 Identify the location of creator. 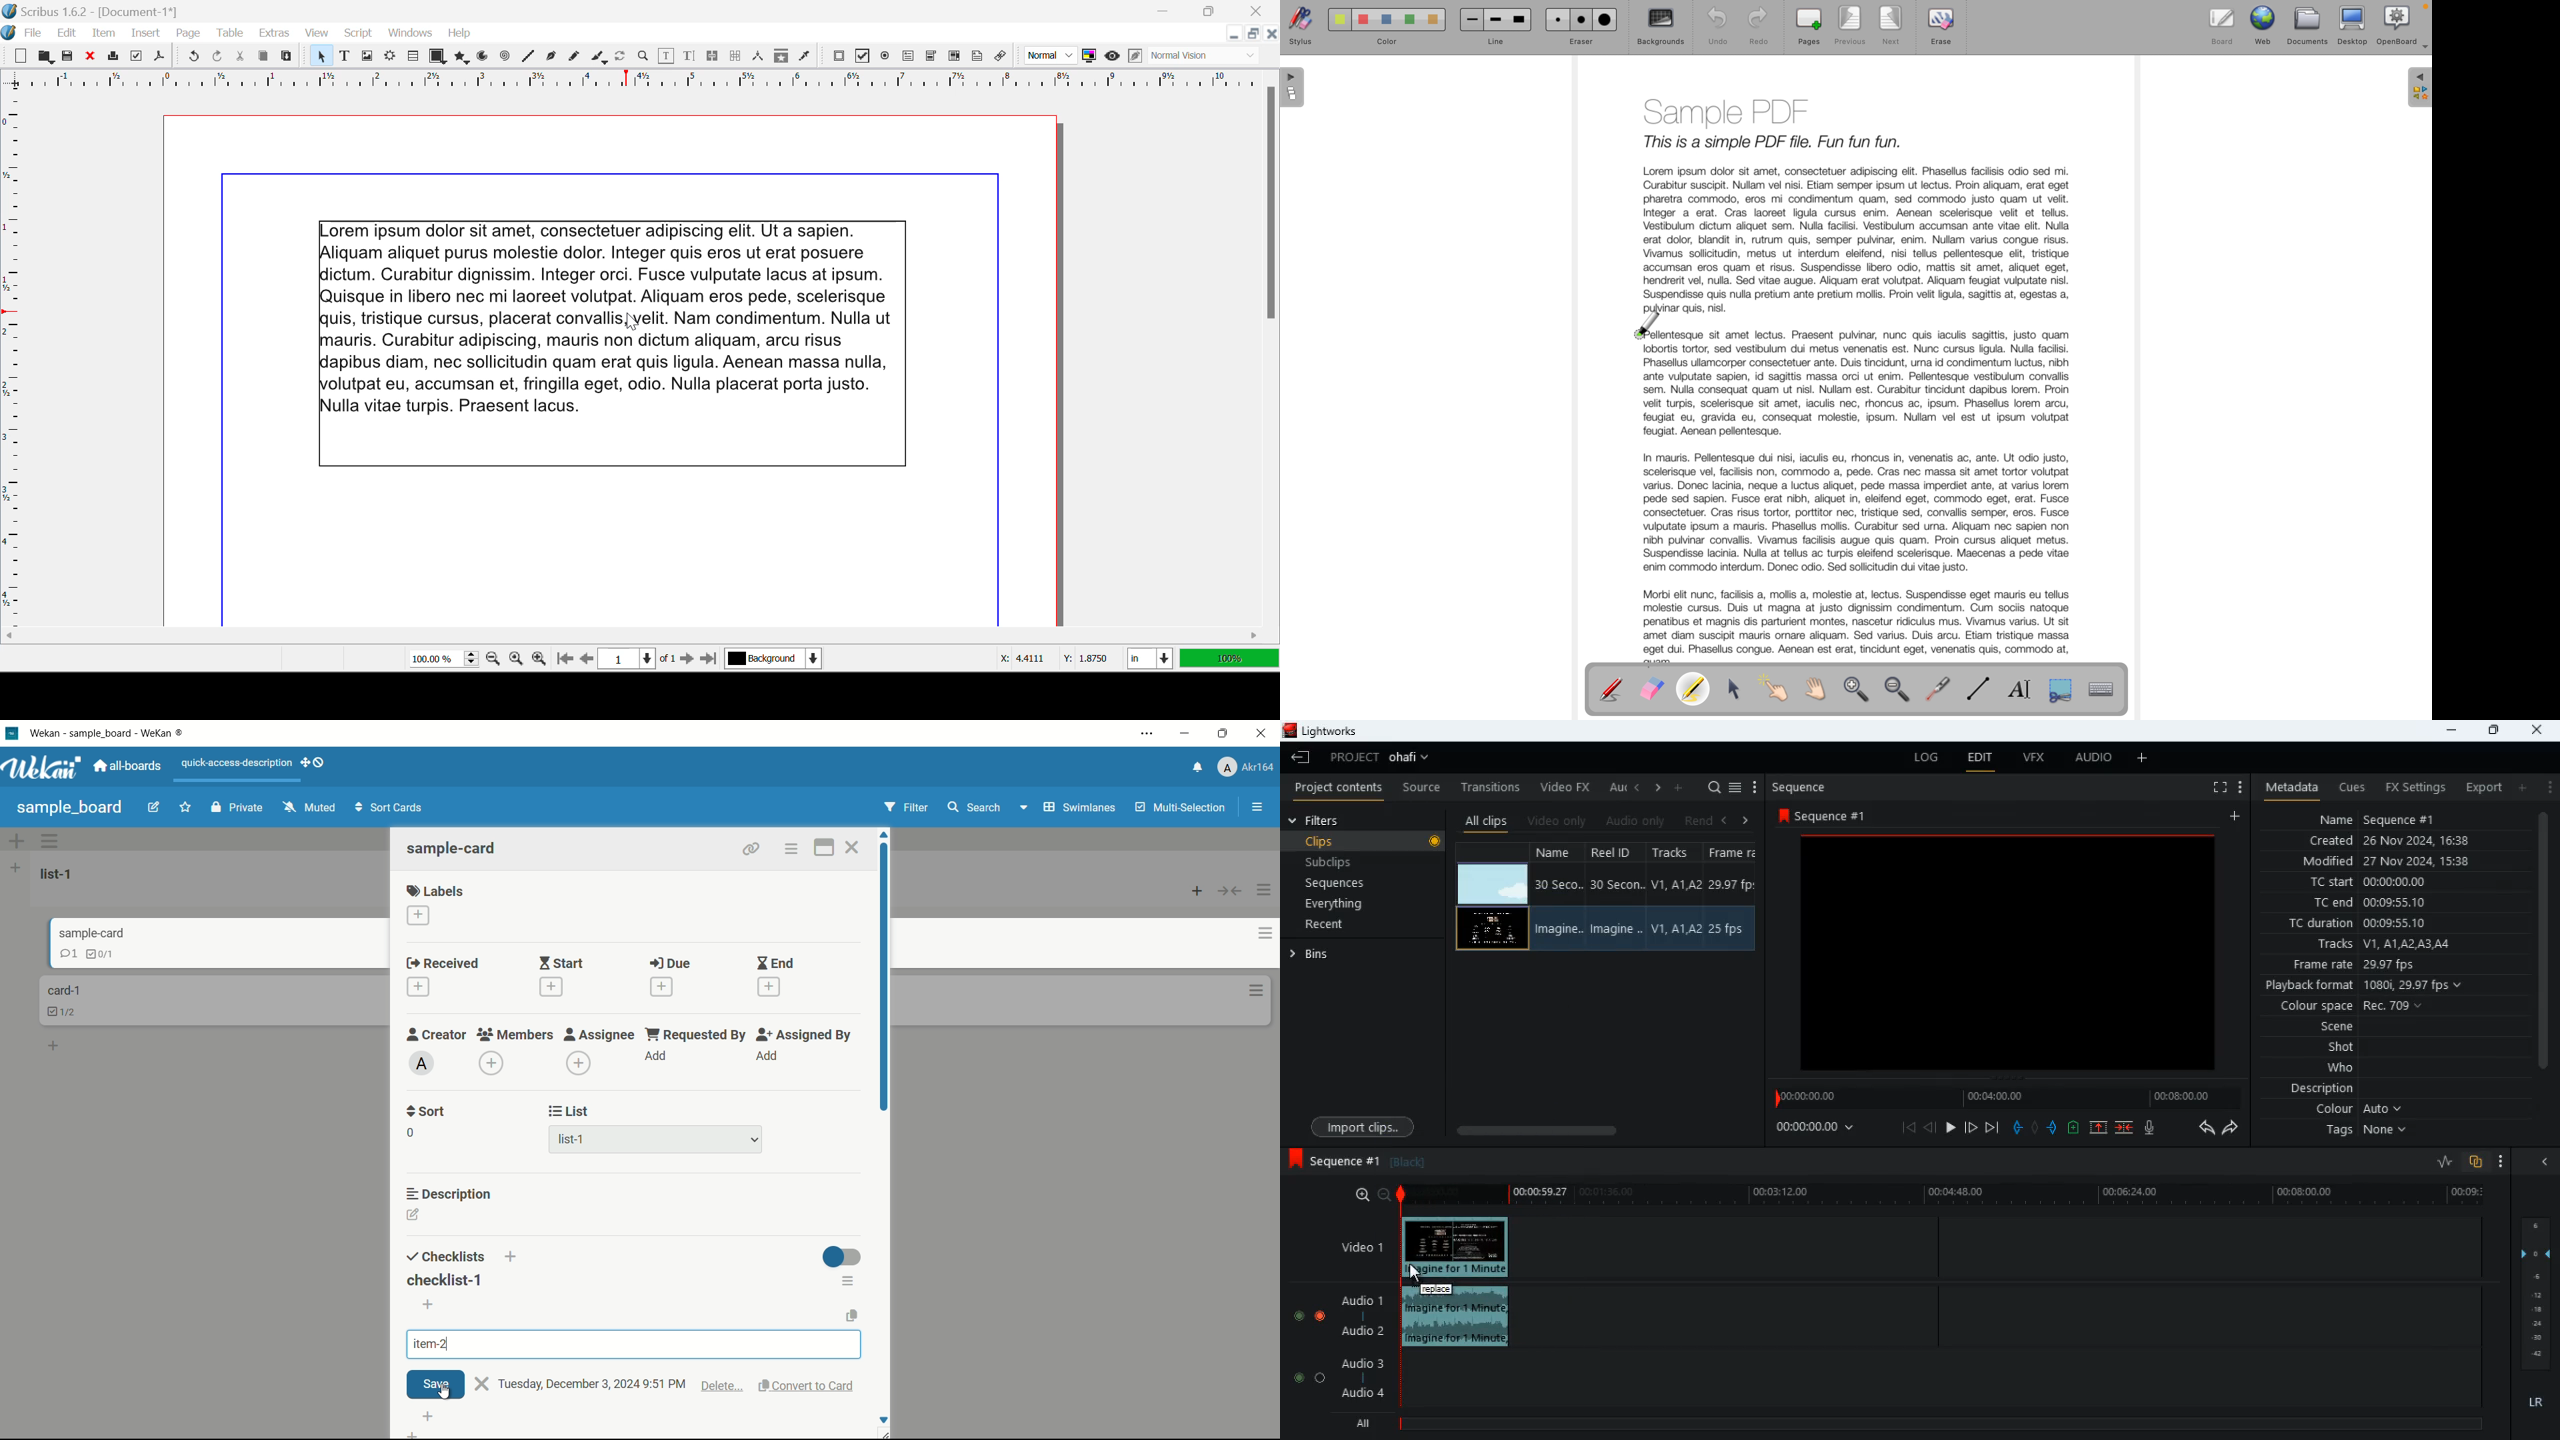
(437, 1035).